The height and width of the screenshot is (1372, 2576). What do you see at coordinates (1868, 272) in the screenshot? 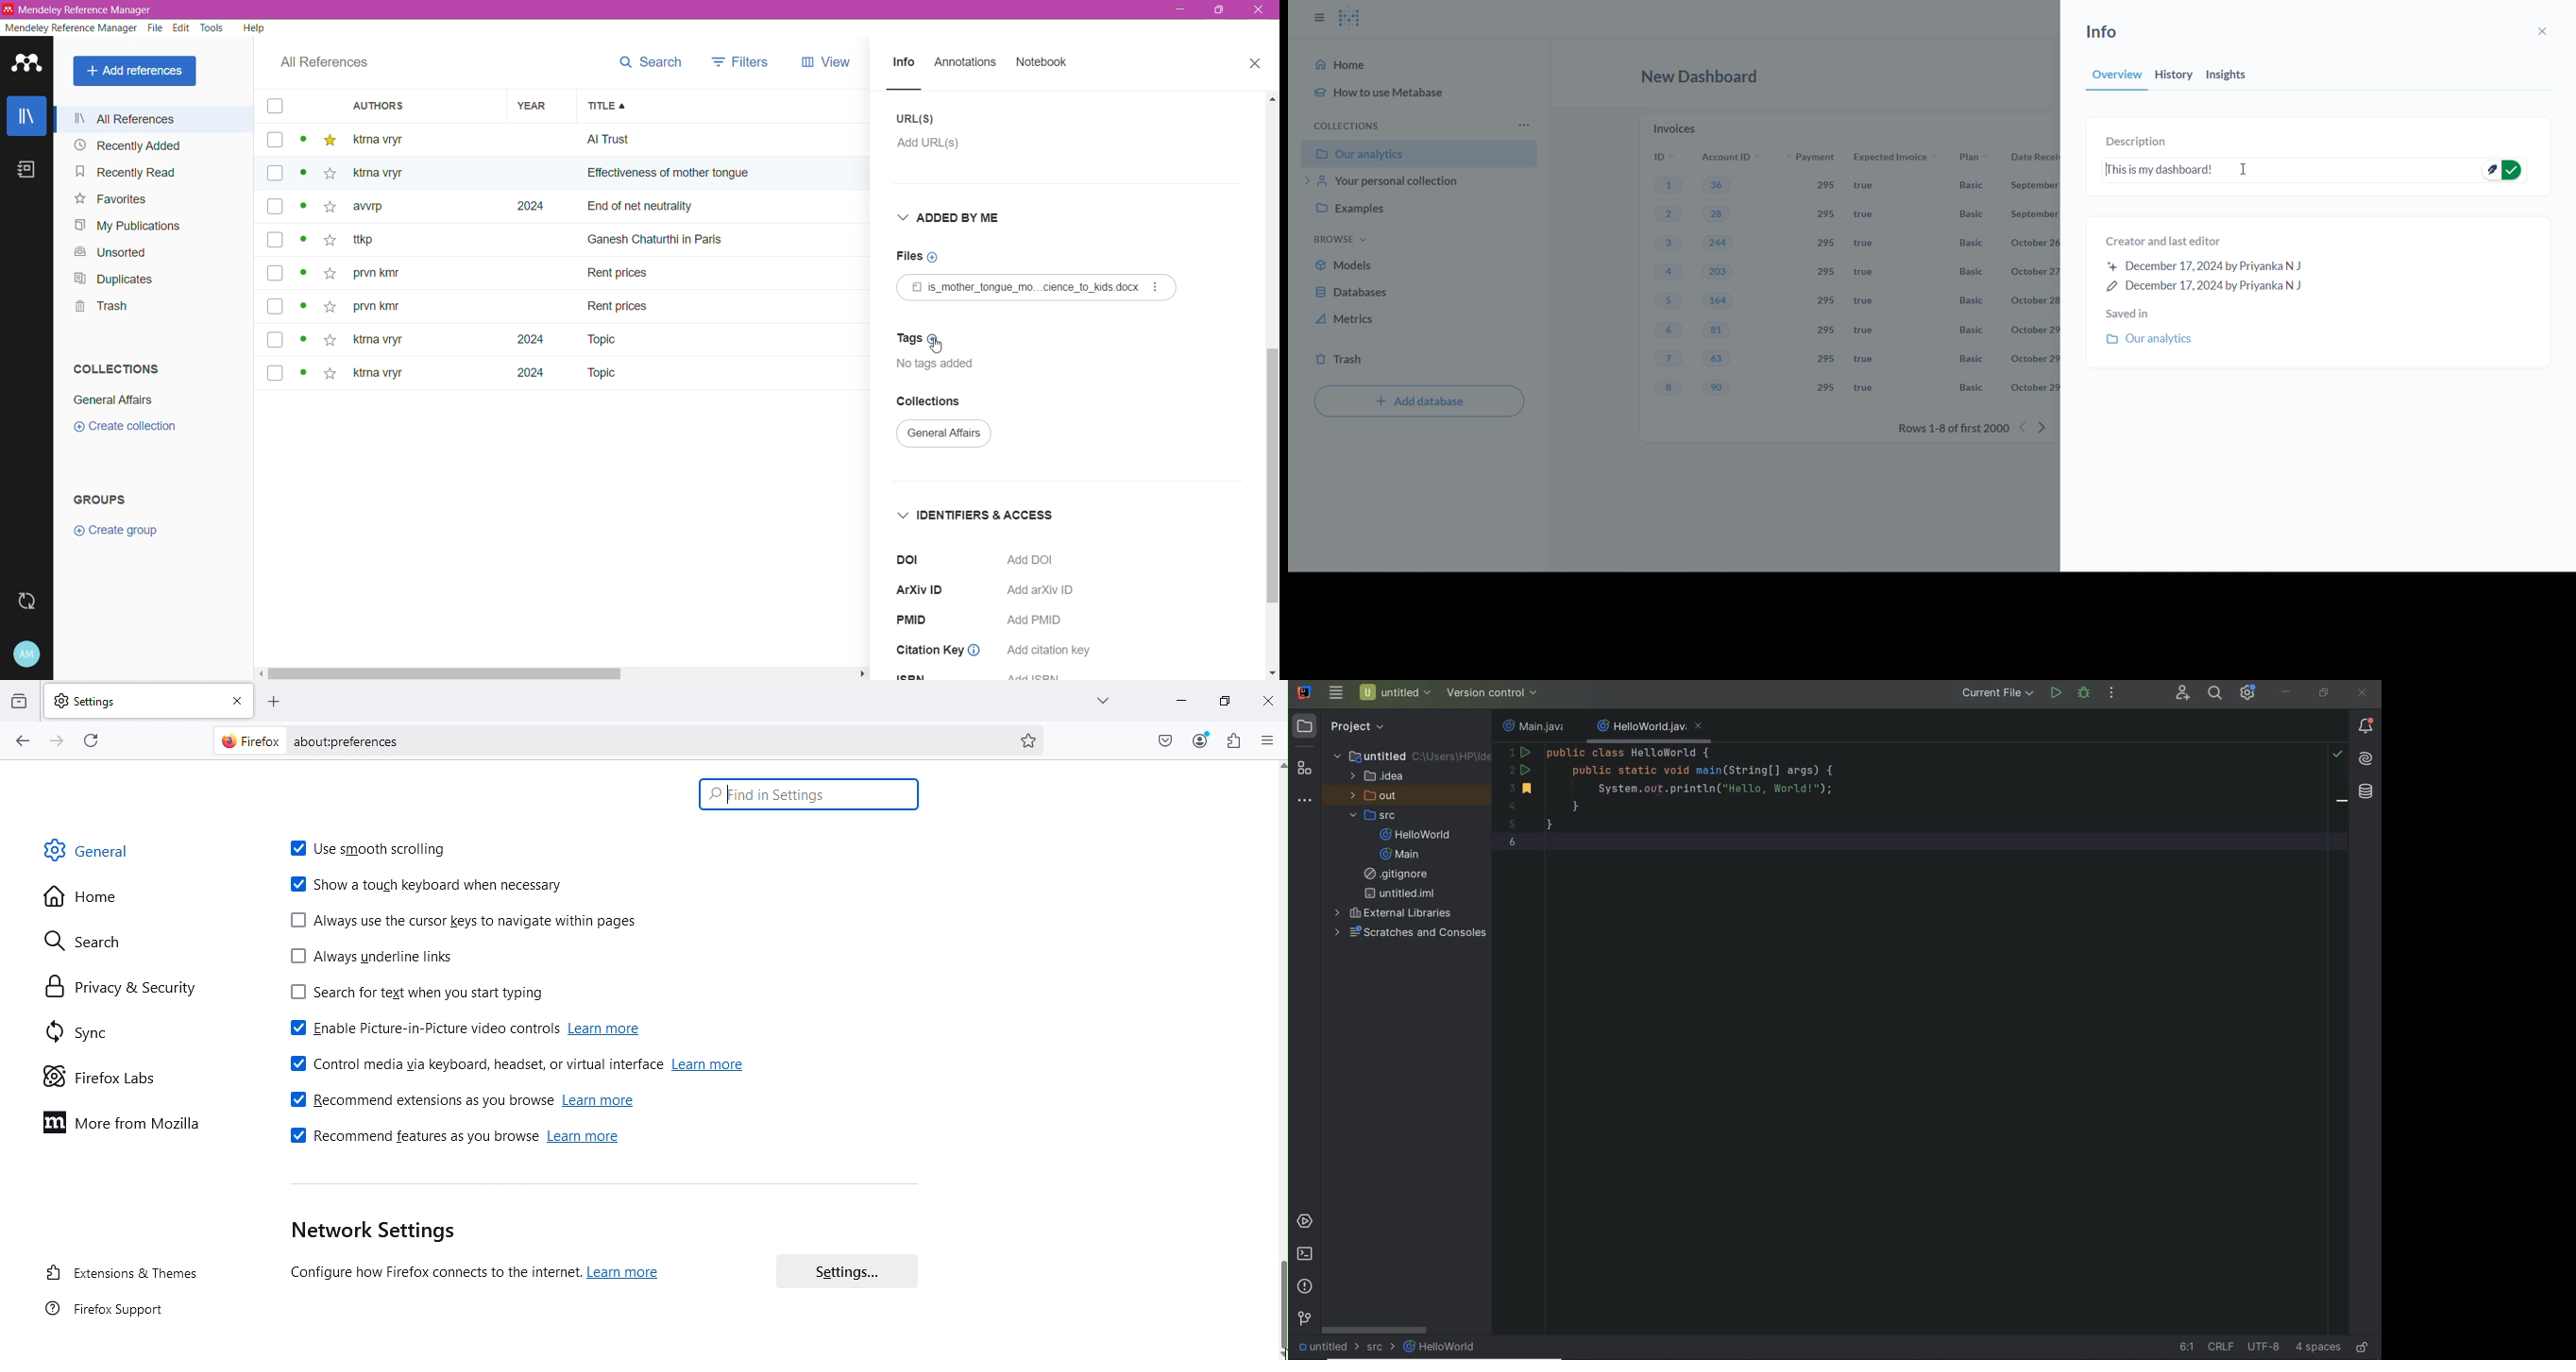
I see `true` at bounding box center [1868, 272].